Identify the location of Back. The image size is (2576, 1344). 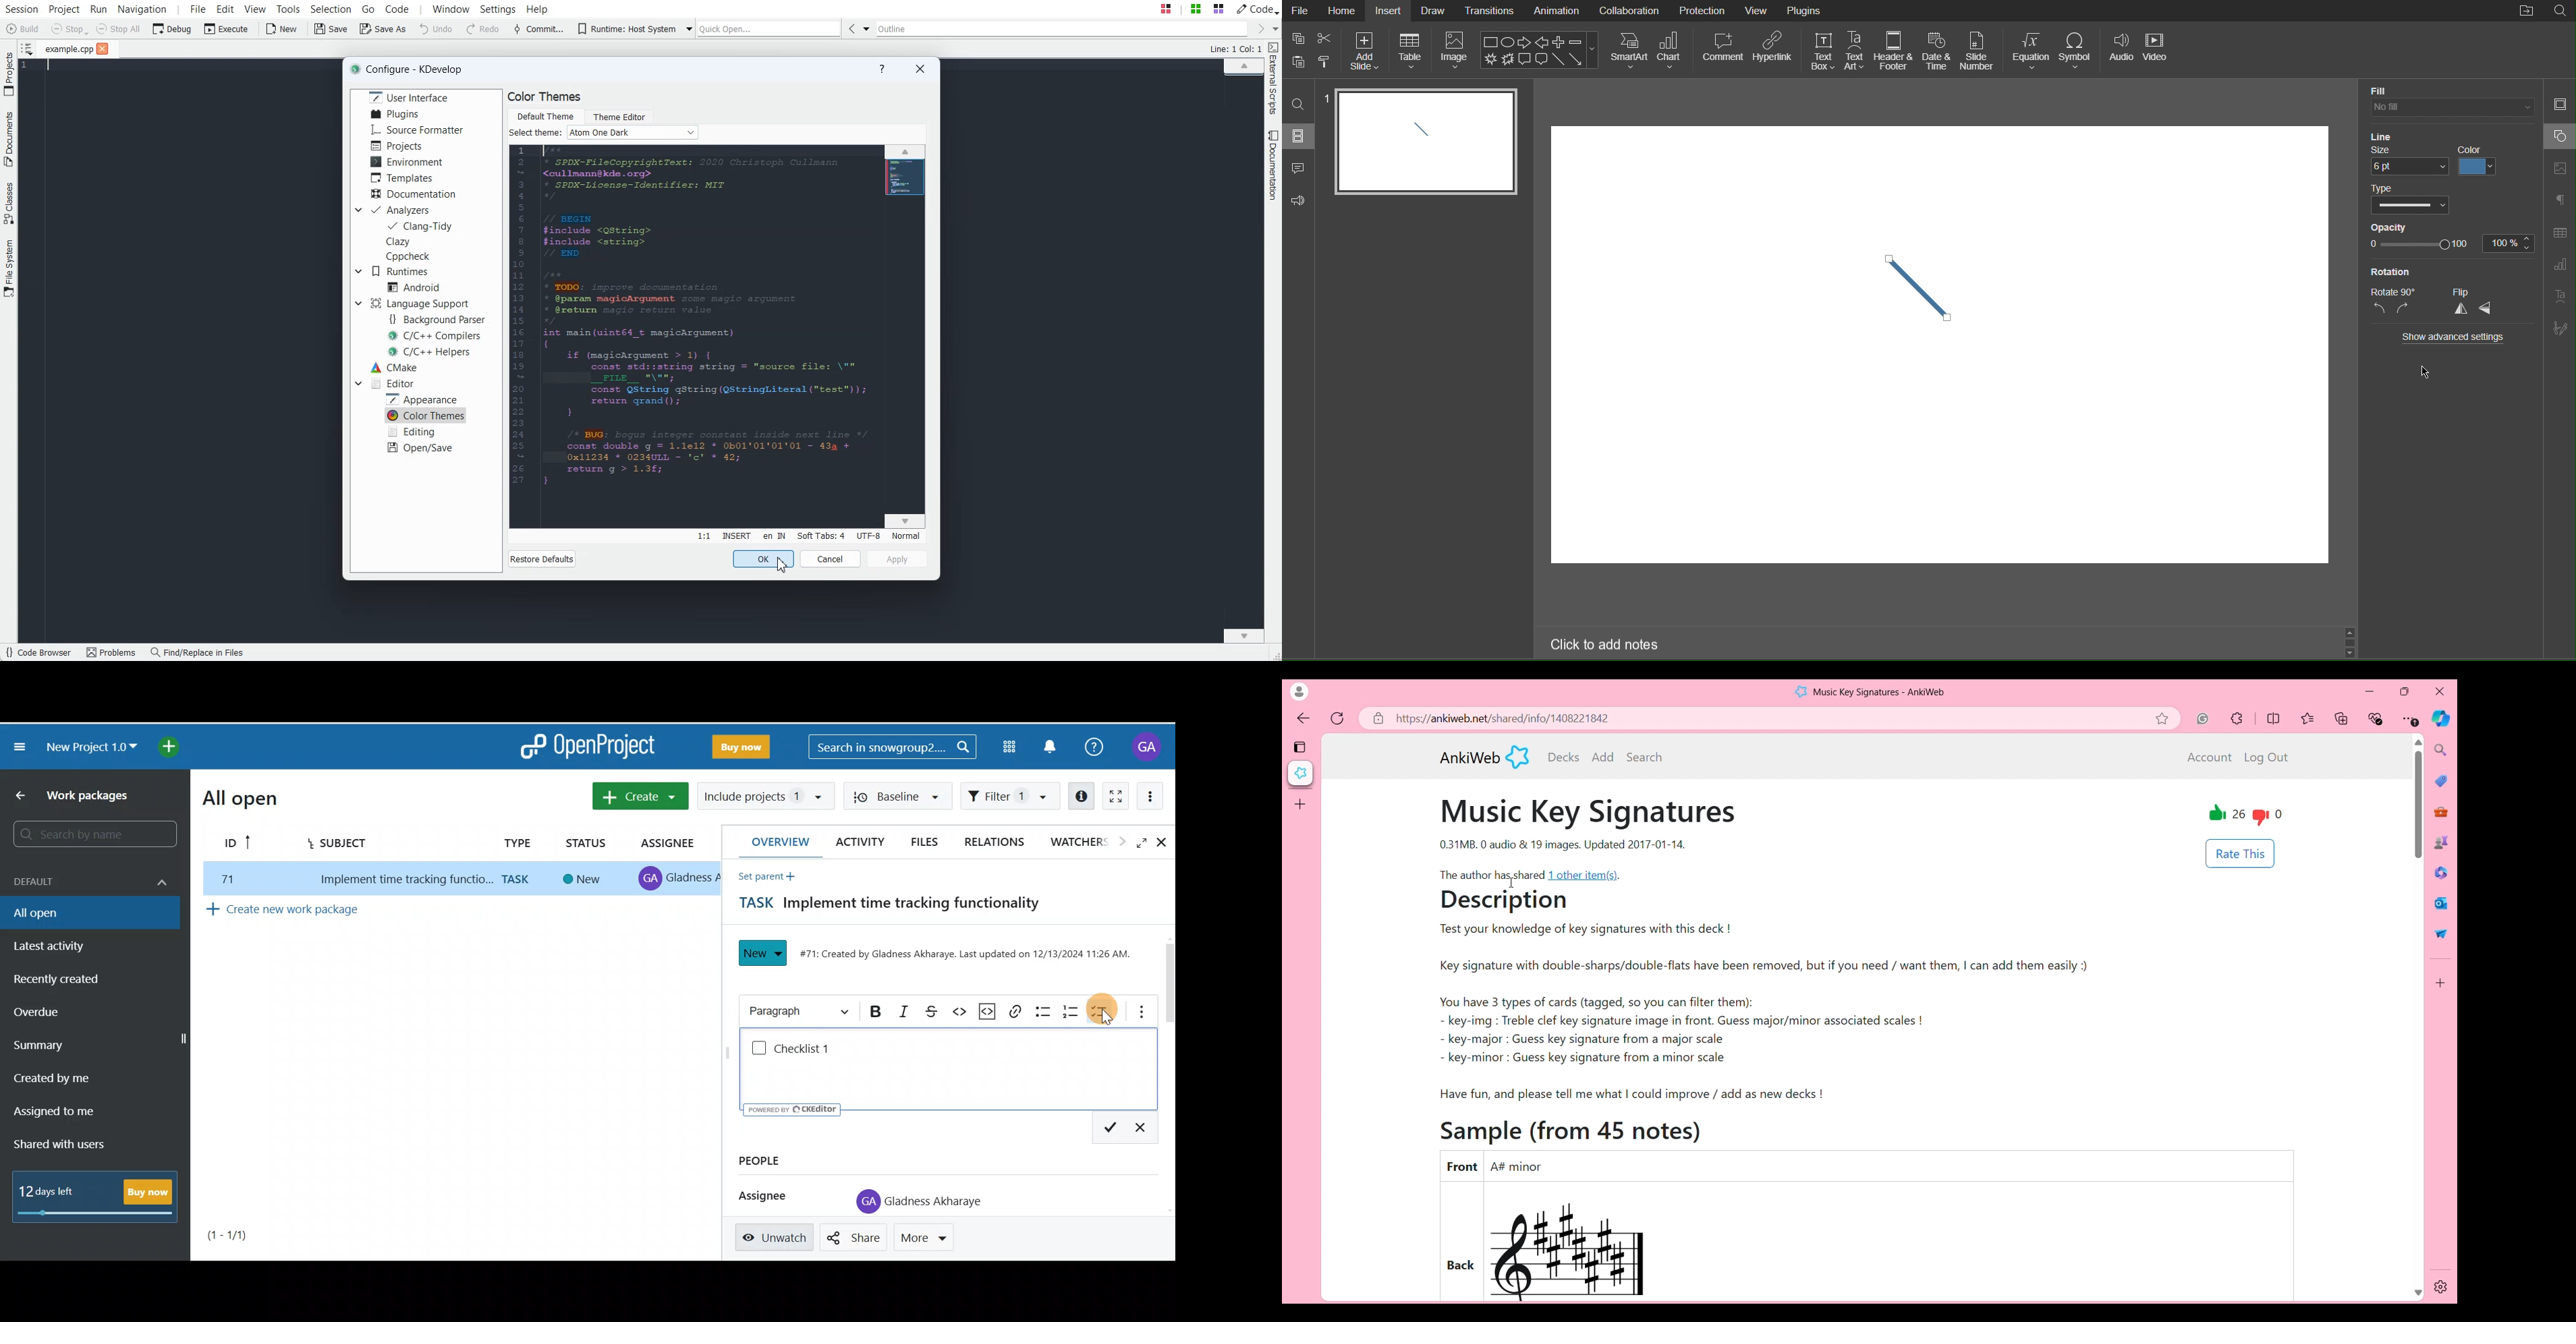
(1461, 1241).